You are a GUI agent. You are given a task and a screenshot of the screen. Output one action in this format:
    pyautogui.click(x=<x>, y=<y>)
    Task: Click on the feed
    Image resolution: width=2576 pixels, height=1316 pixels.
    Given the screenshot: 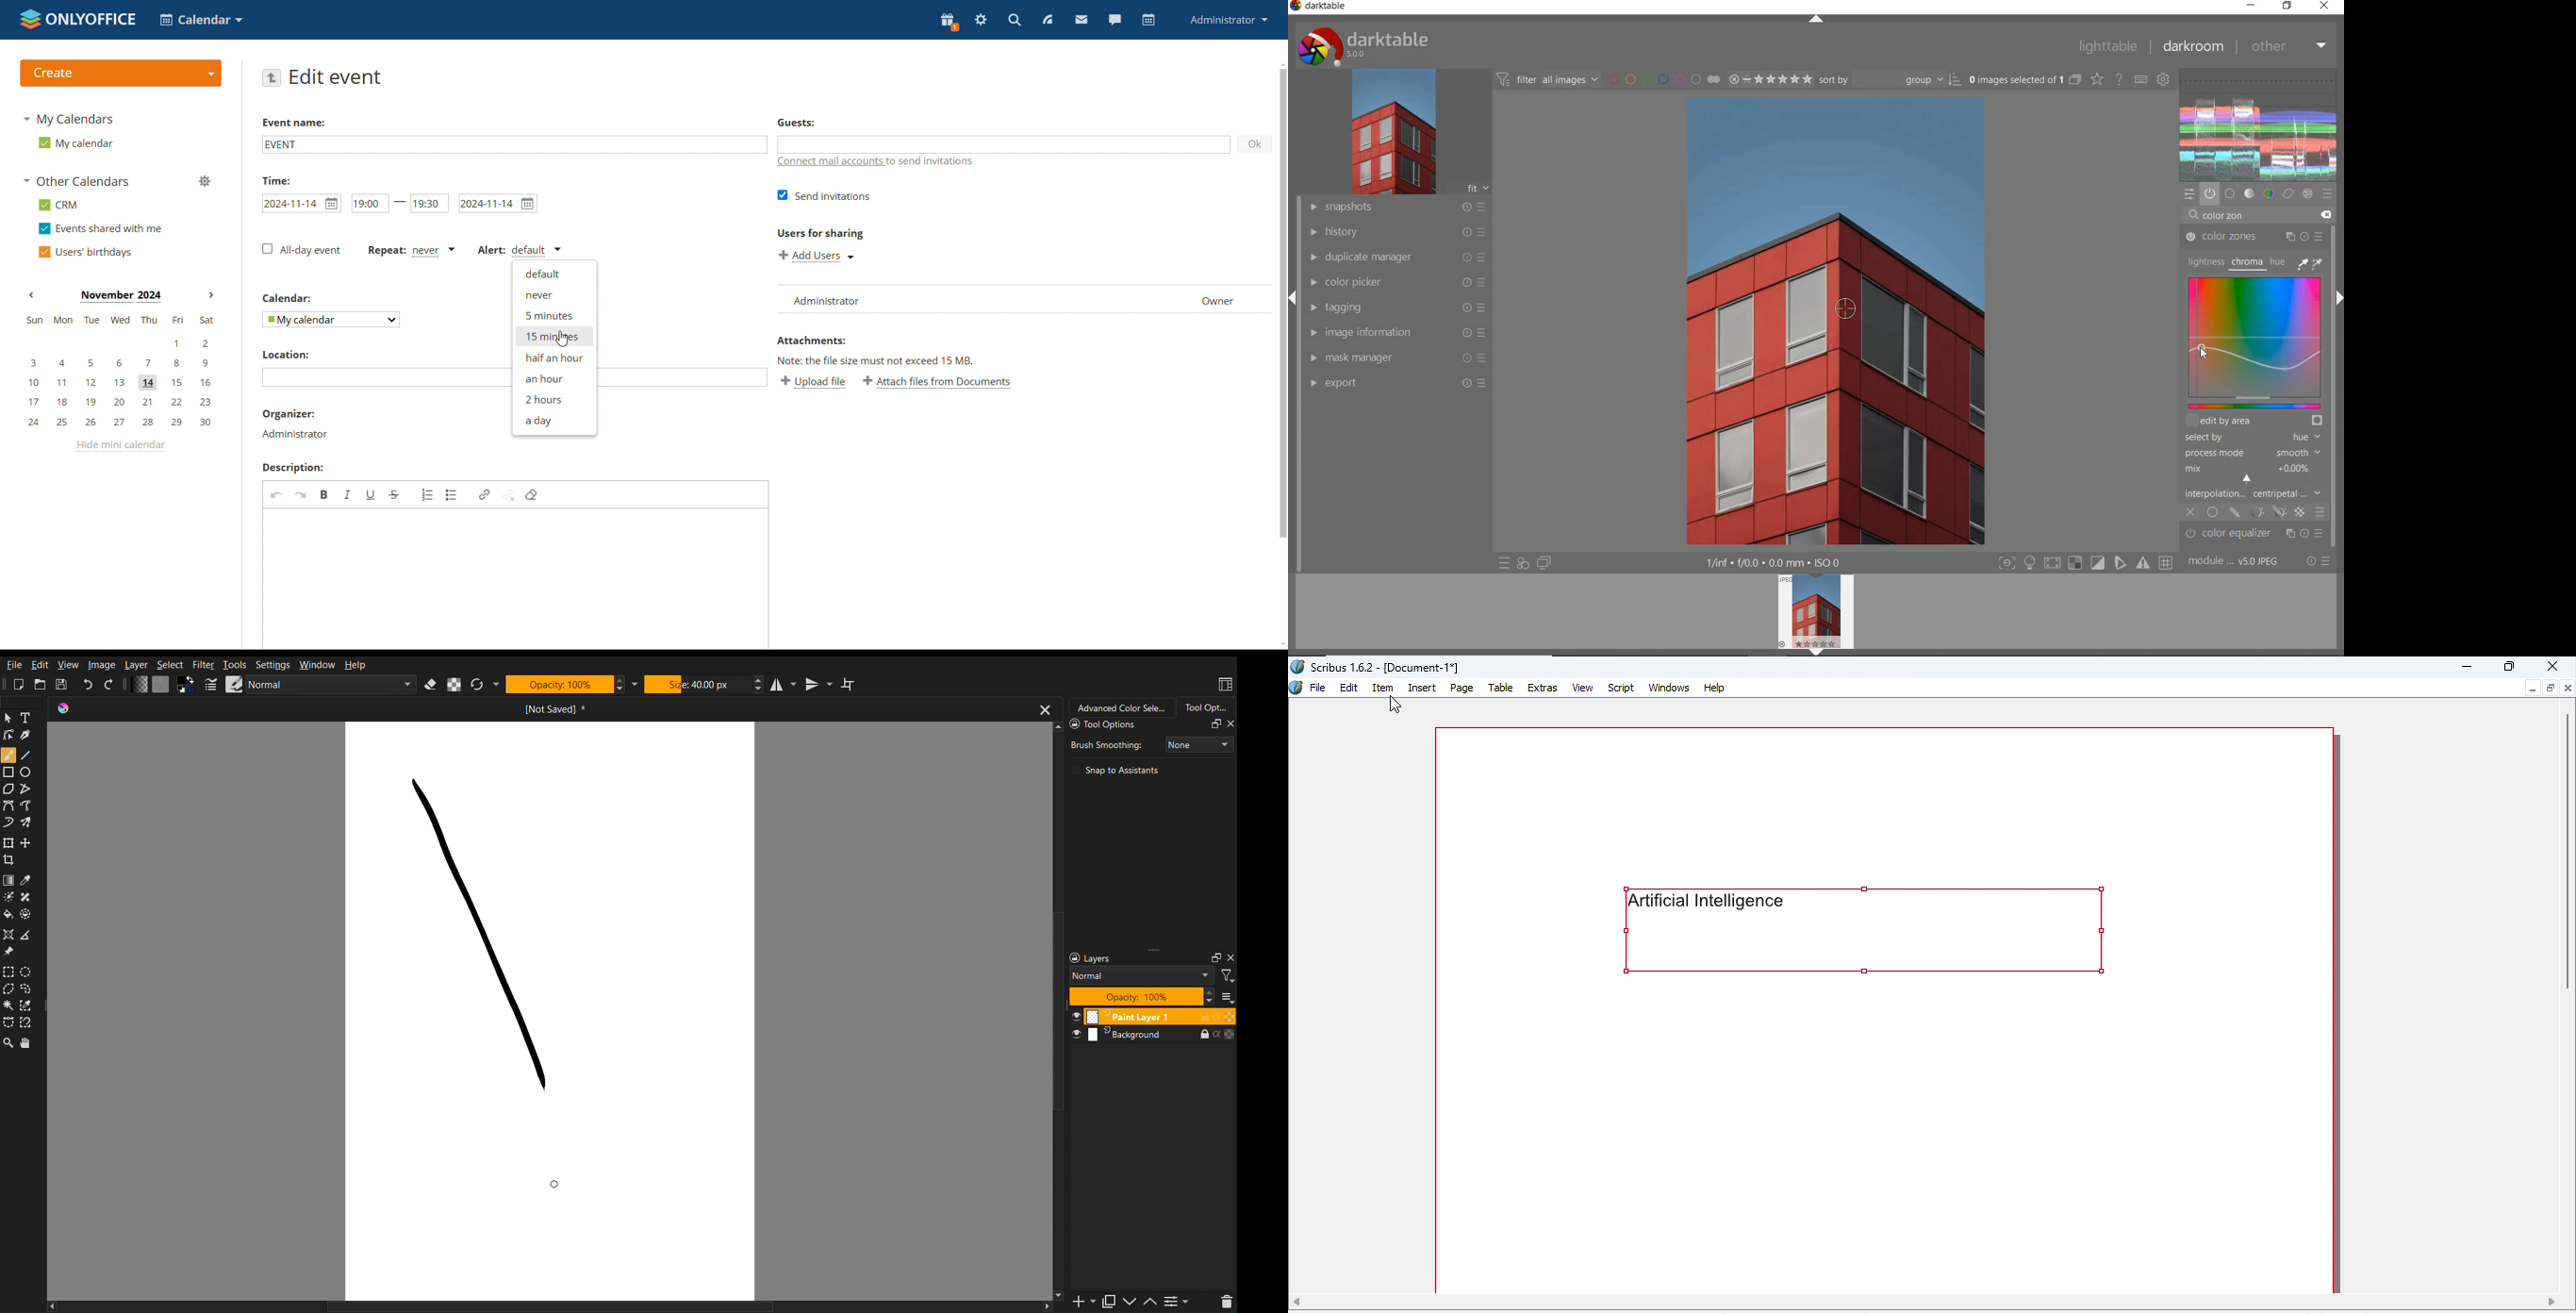 What is the action you would take?
    pyautogui.click(x=1048, y=19)
    